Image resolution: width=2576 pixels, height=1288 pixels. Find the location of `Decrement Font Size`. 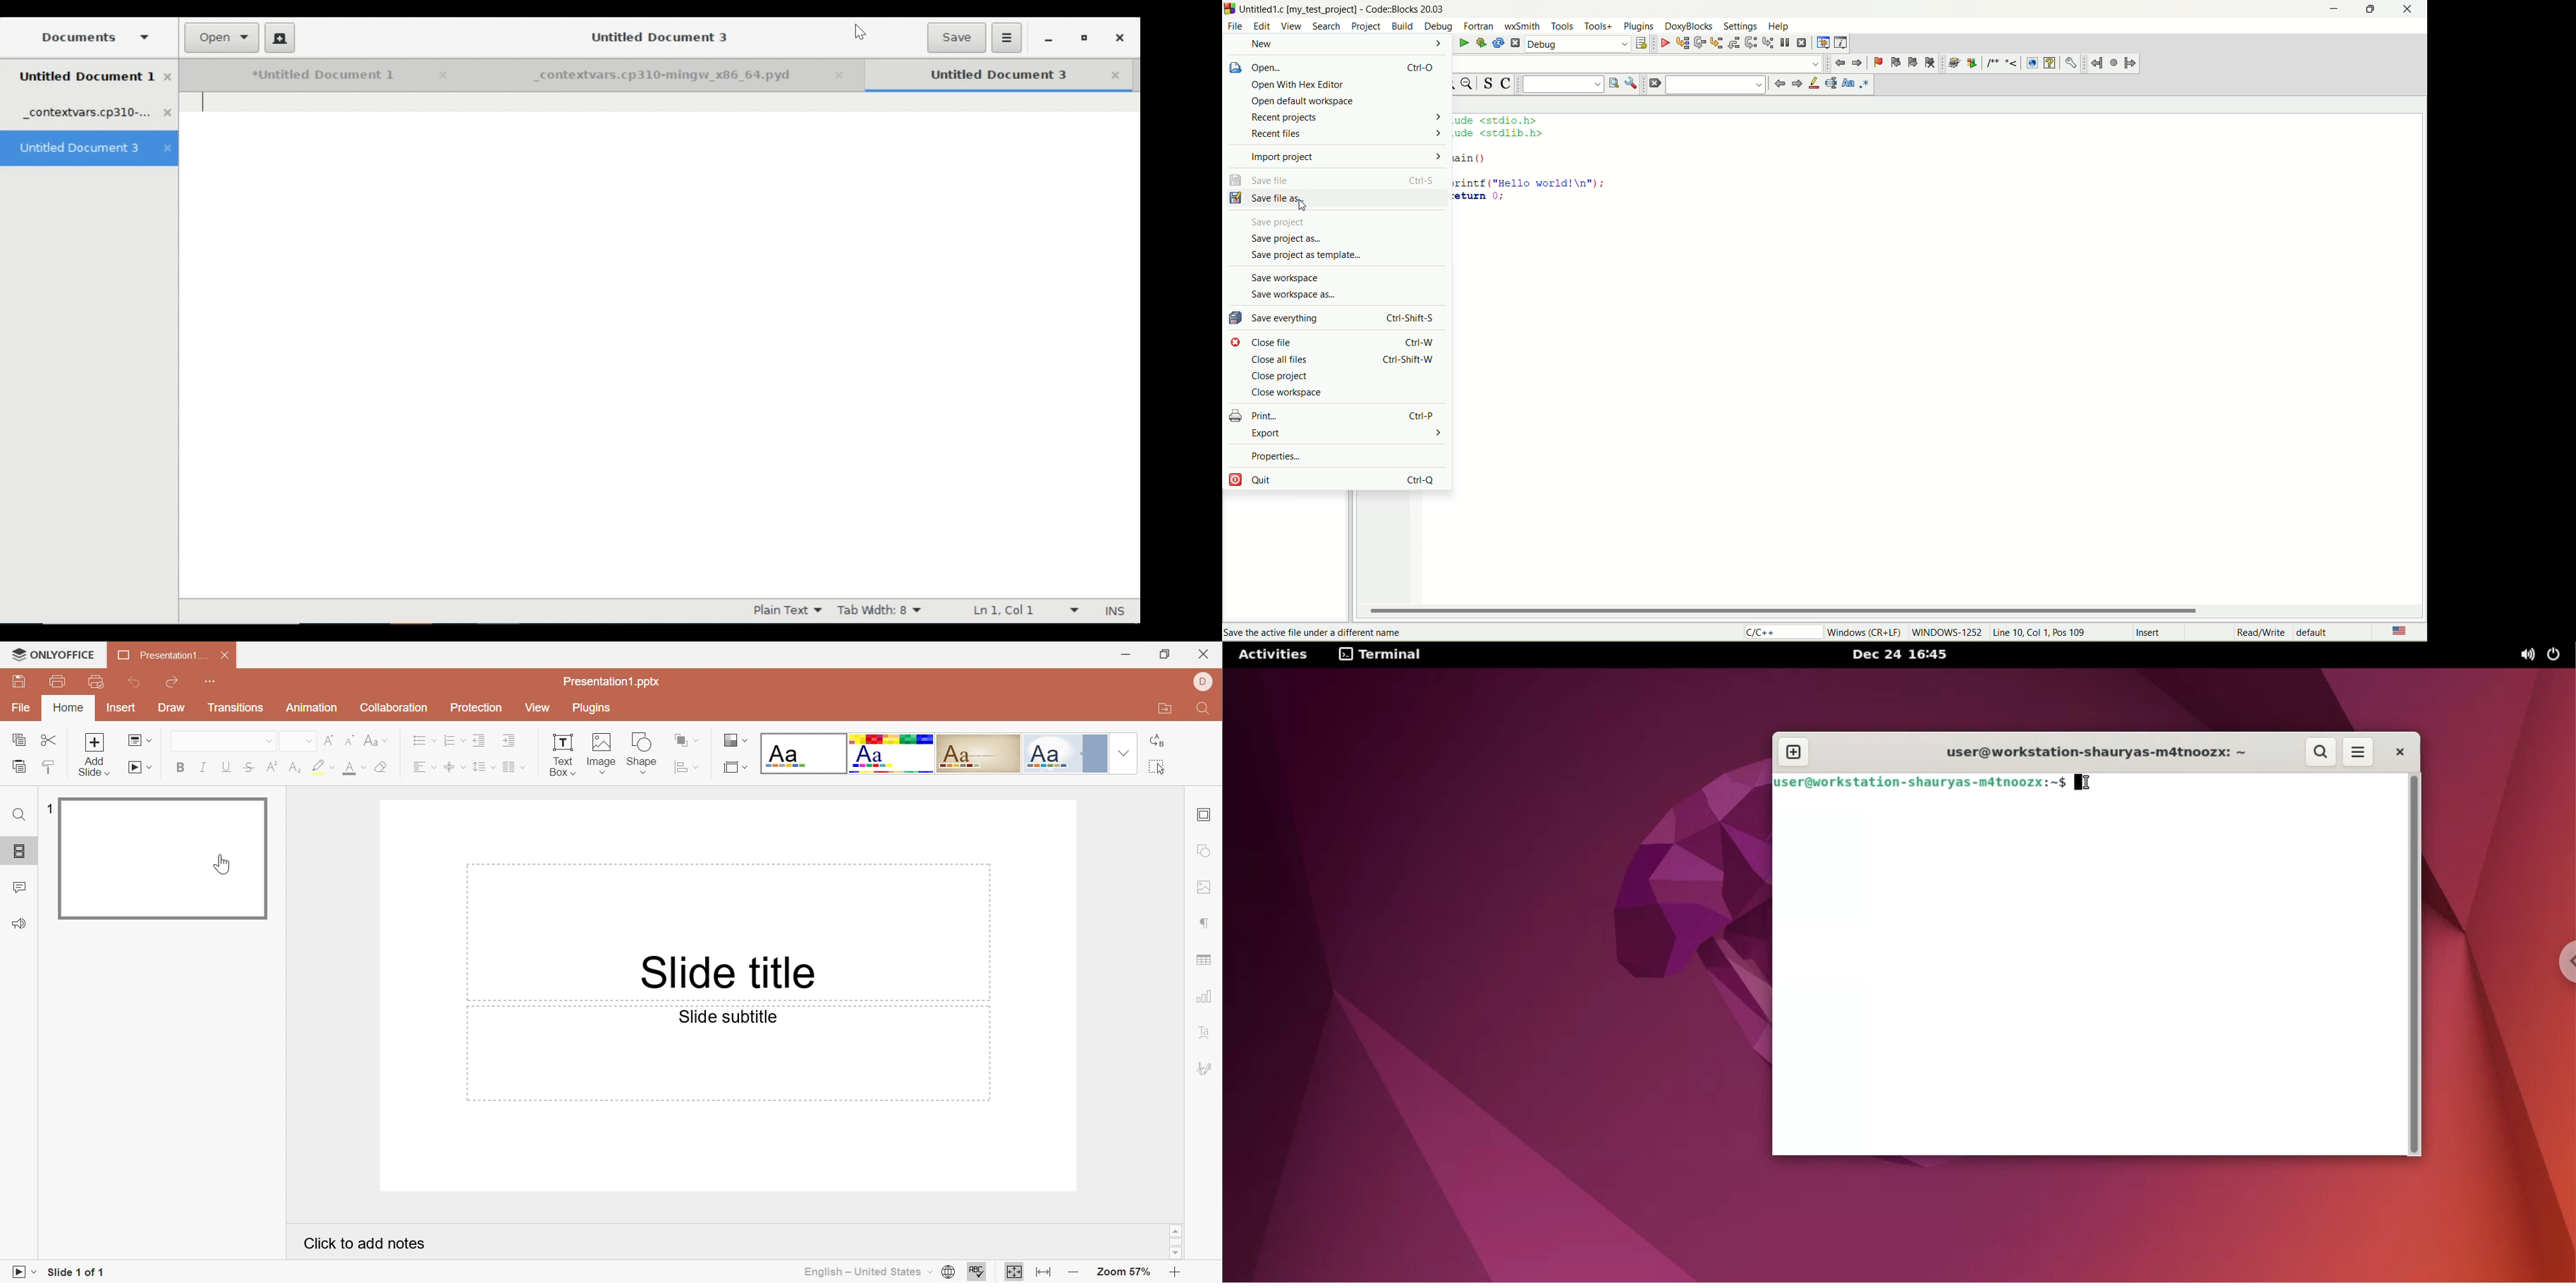

Decrement Font Size is located at coordinates (350, 740).